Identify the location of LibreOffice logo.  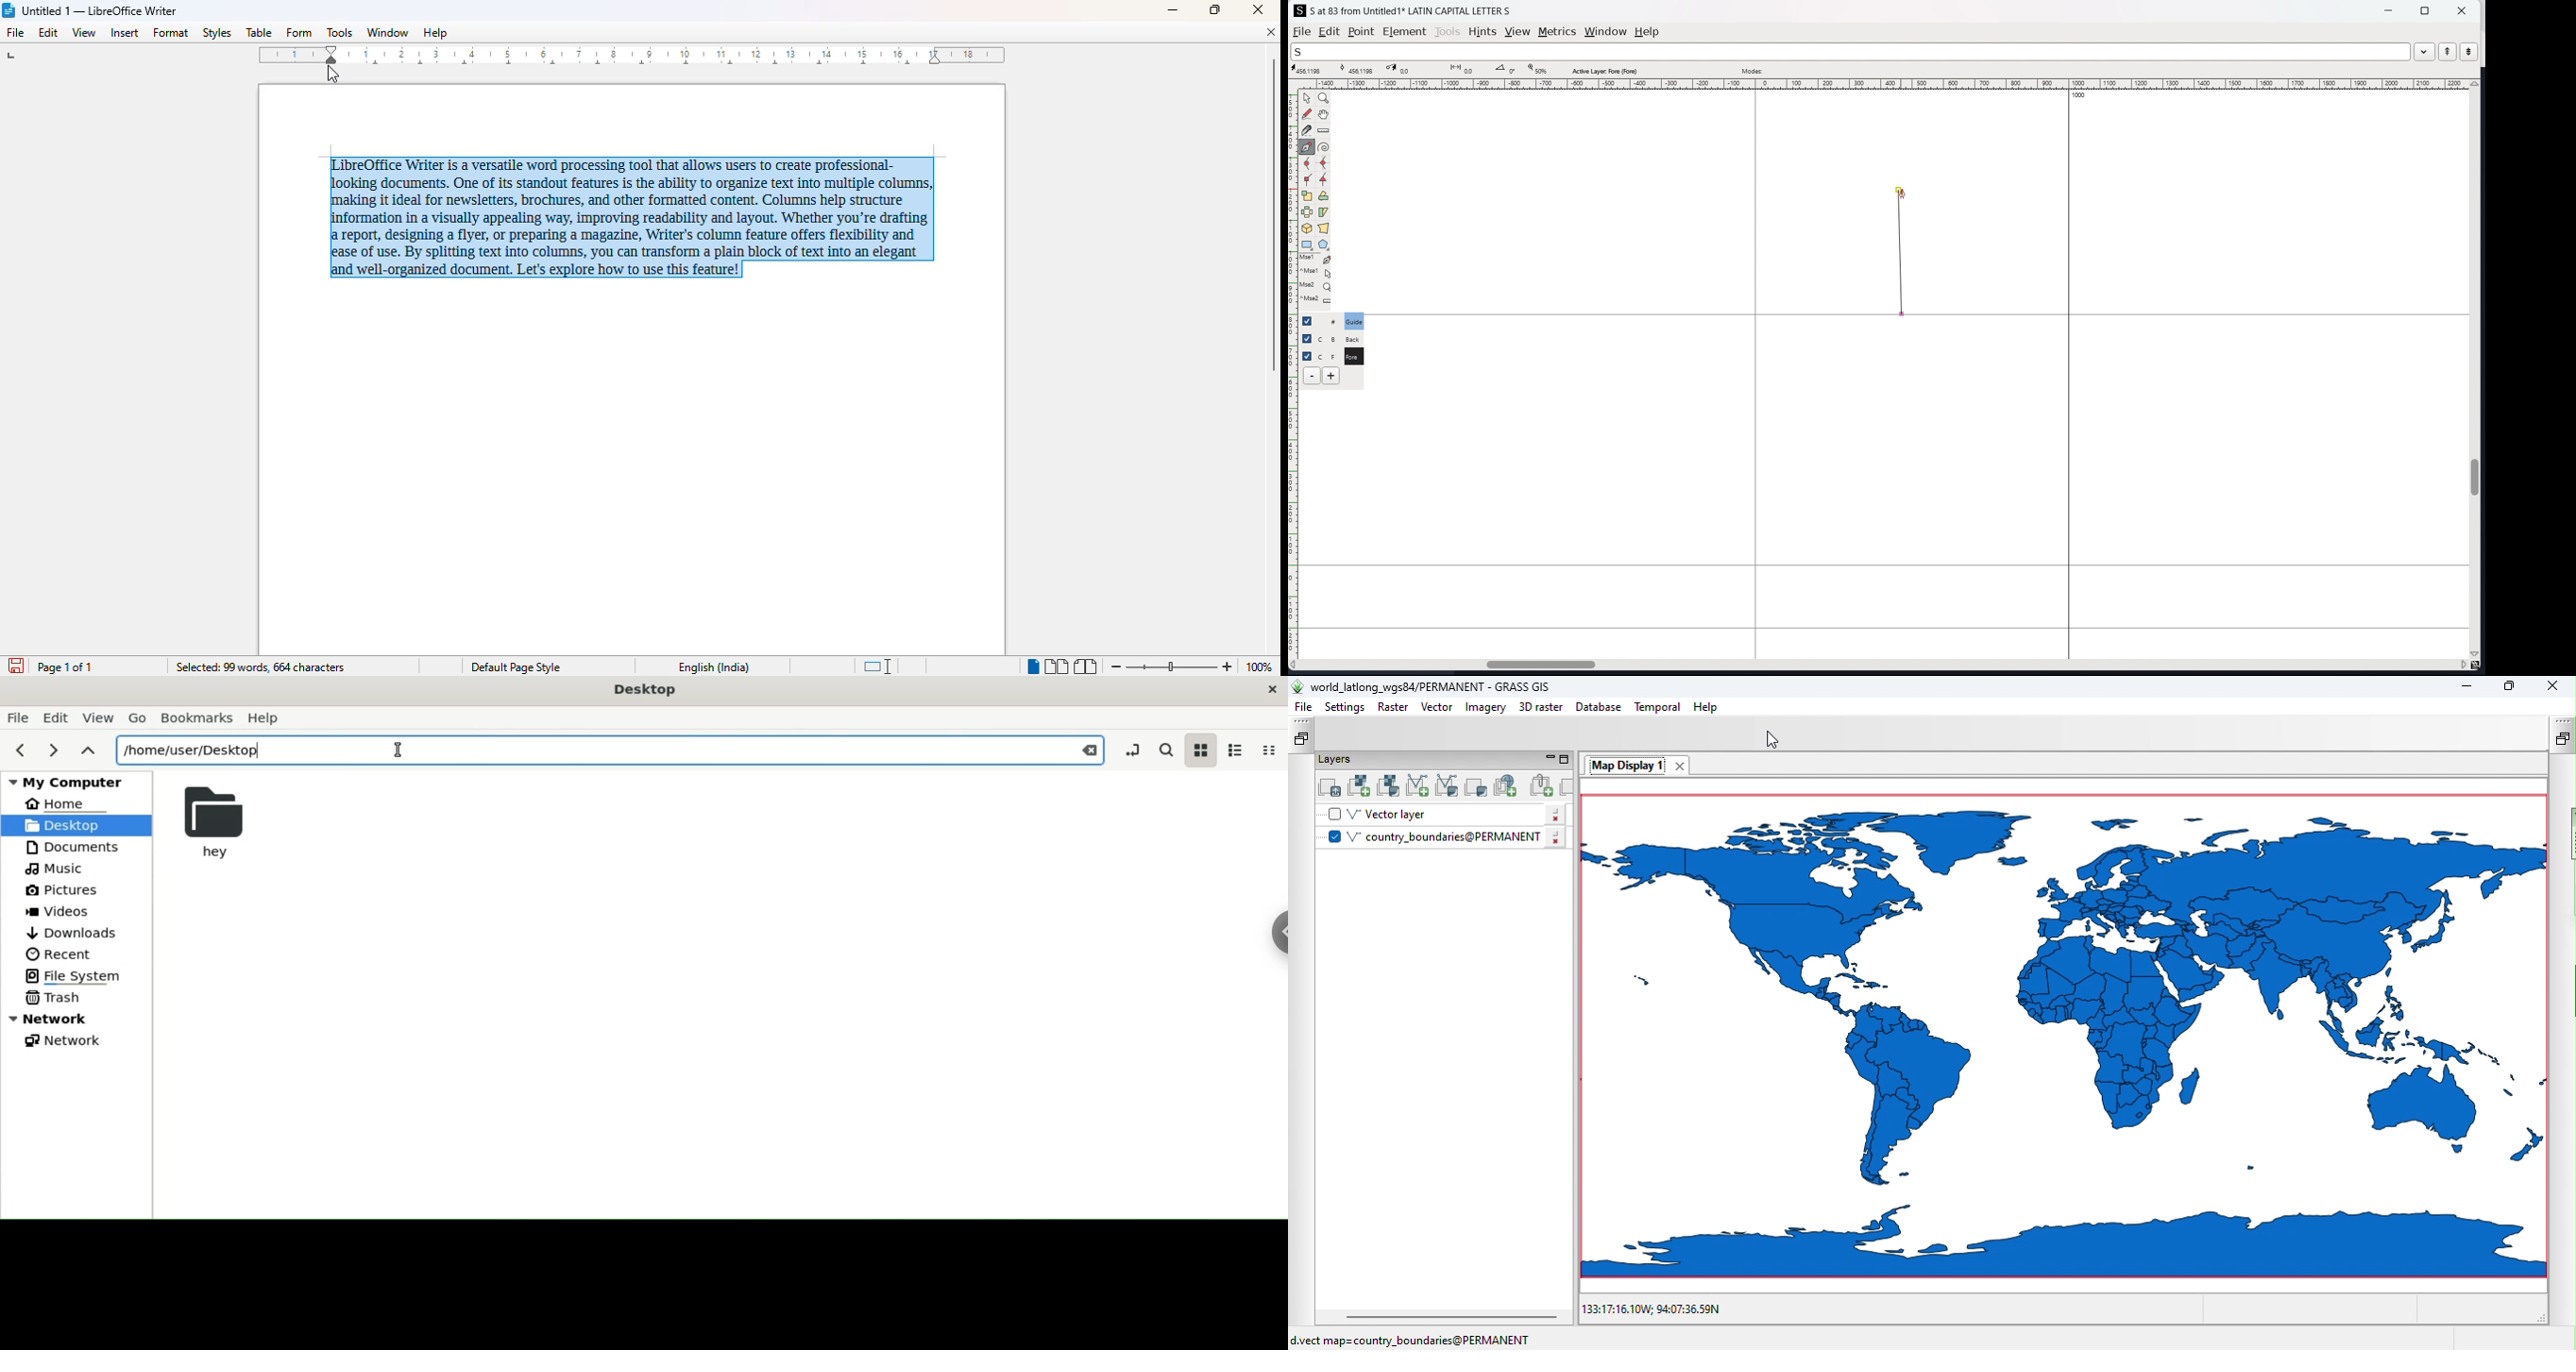
(9, 10).